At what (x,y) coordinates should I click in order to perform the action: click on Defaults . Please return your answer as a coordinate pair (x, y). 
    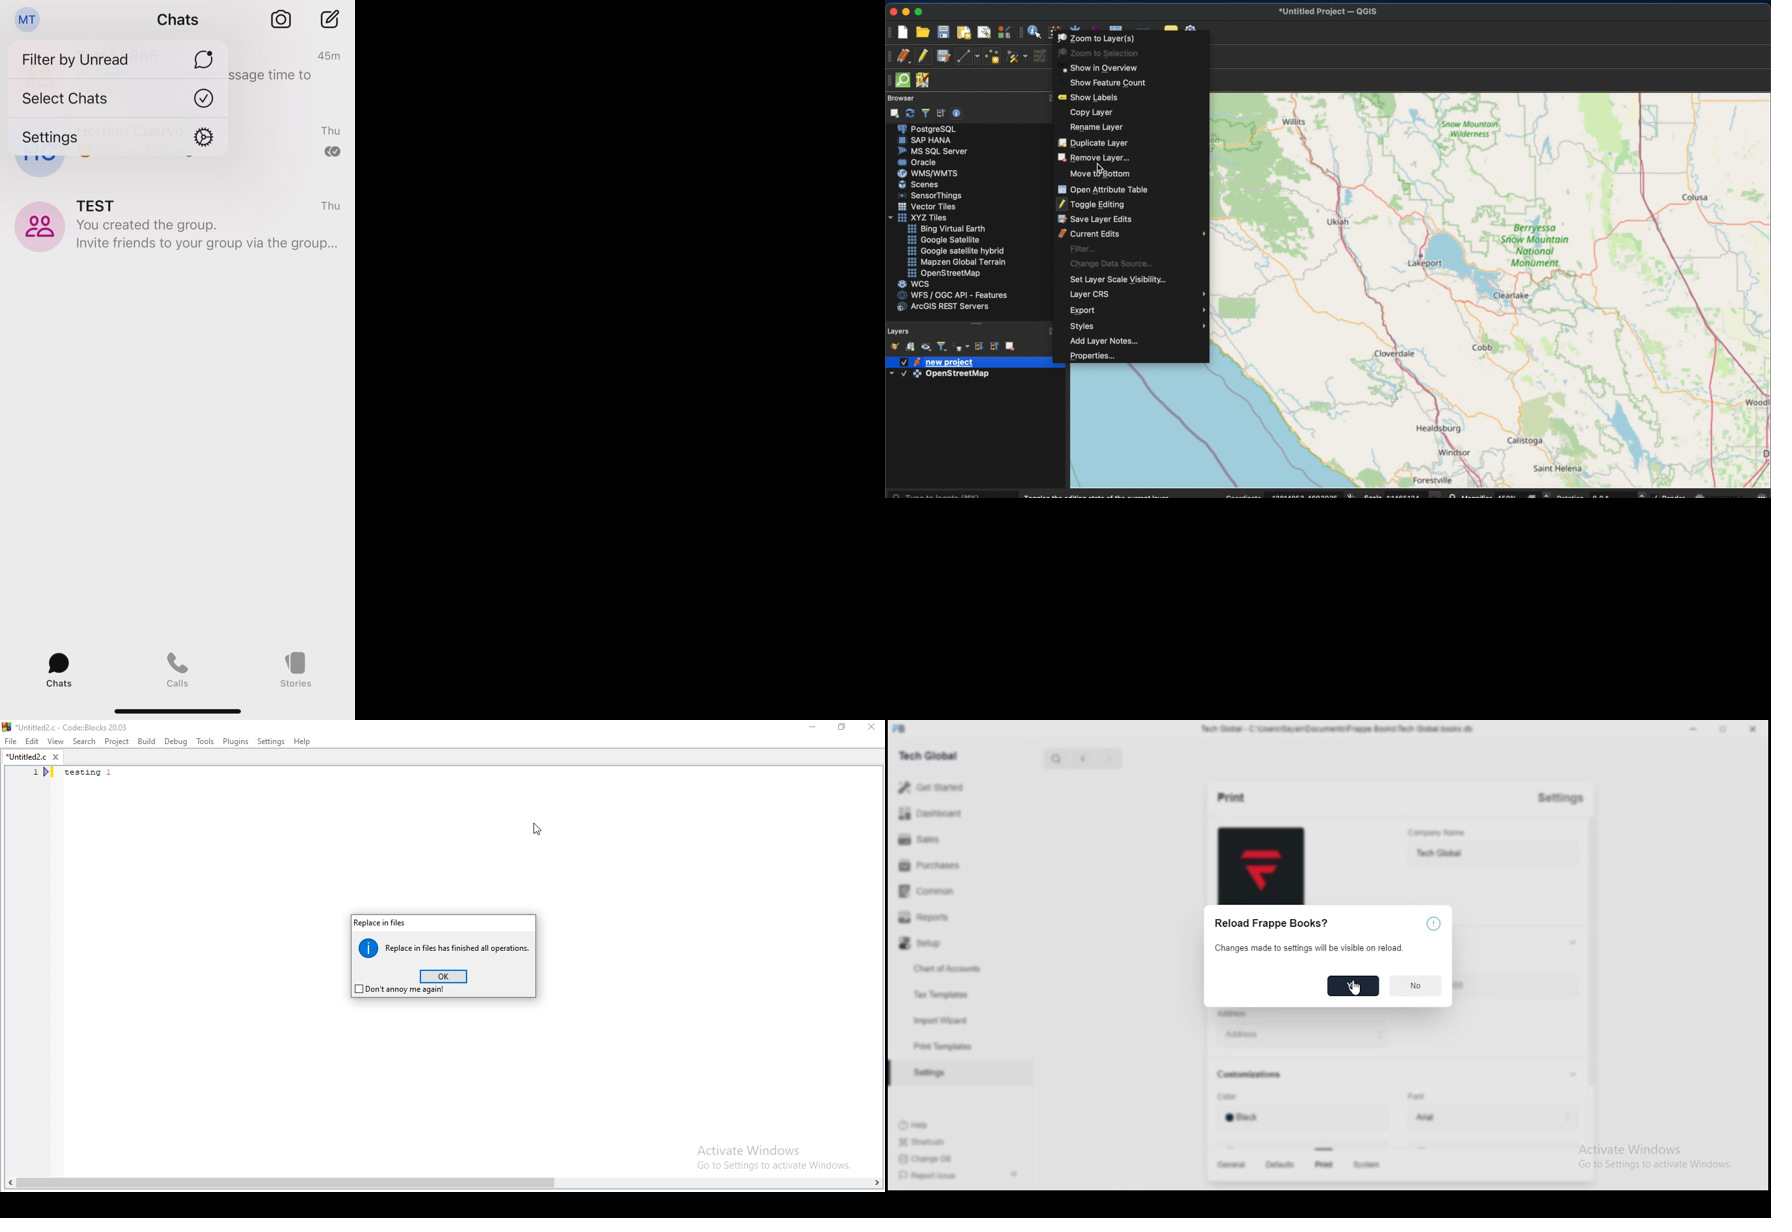
    Looking at the image, I should click on (1279, 1166).